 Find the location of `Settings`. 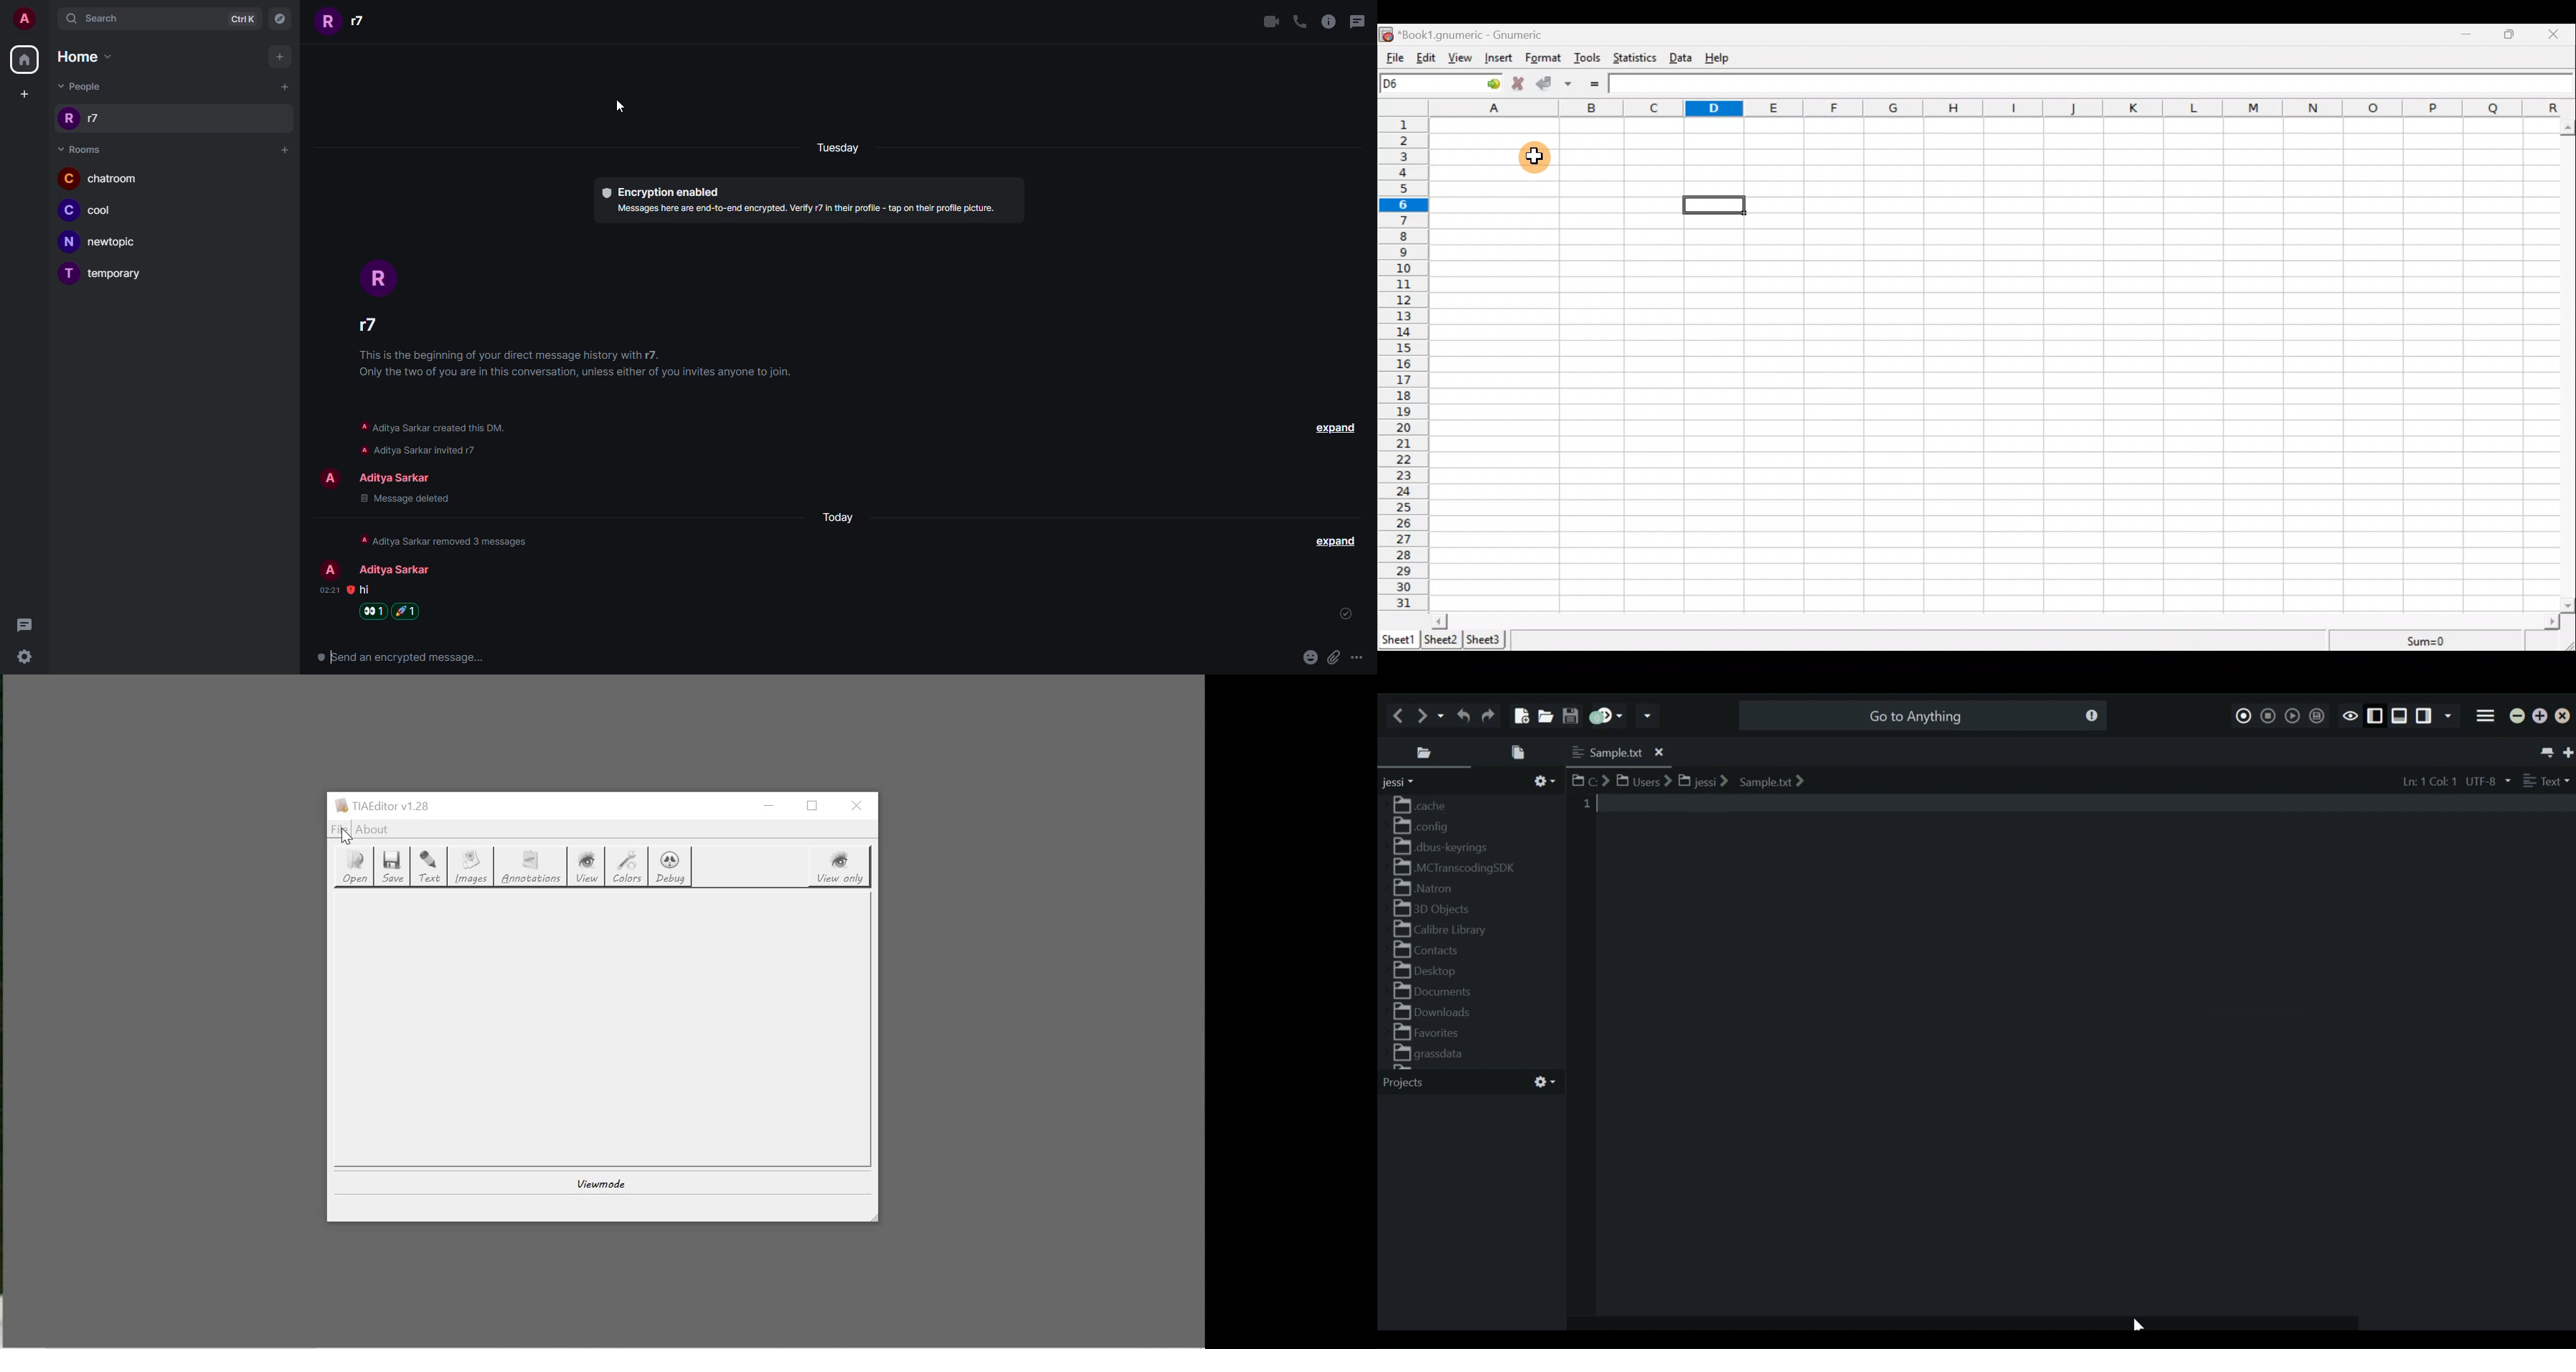

Settings is located at coordinates (29, 658).